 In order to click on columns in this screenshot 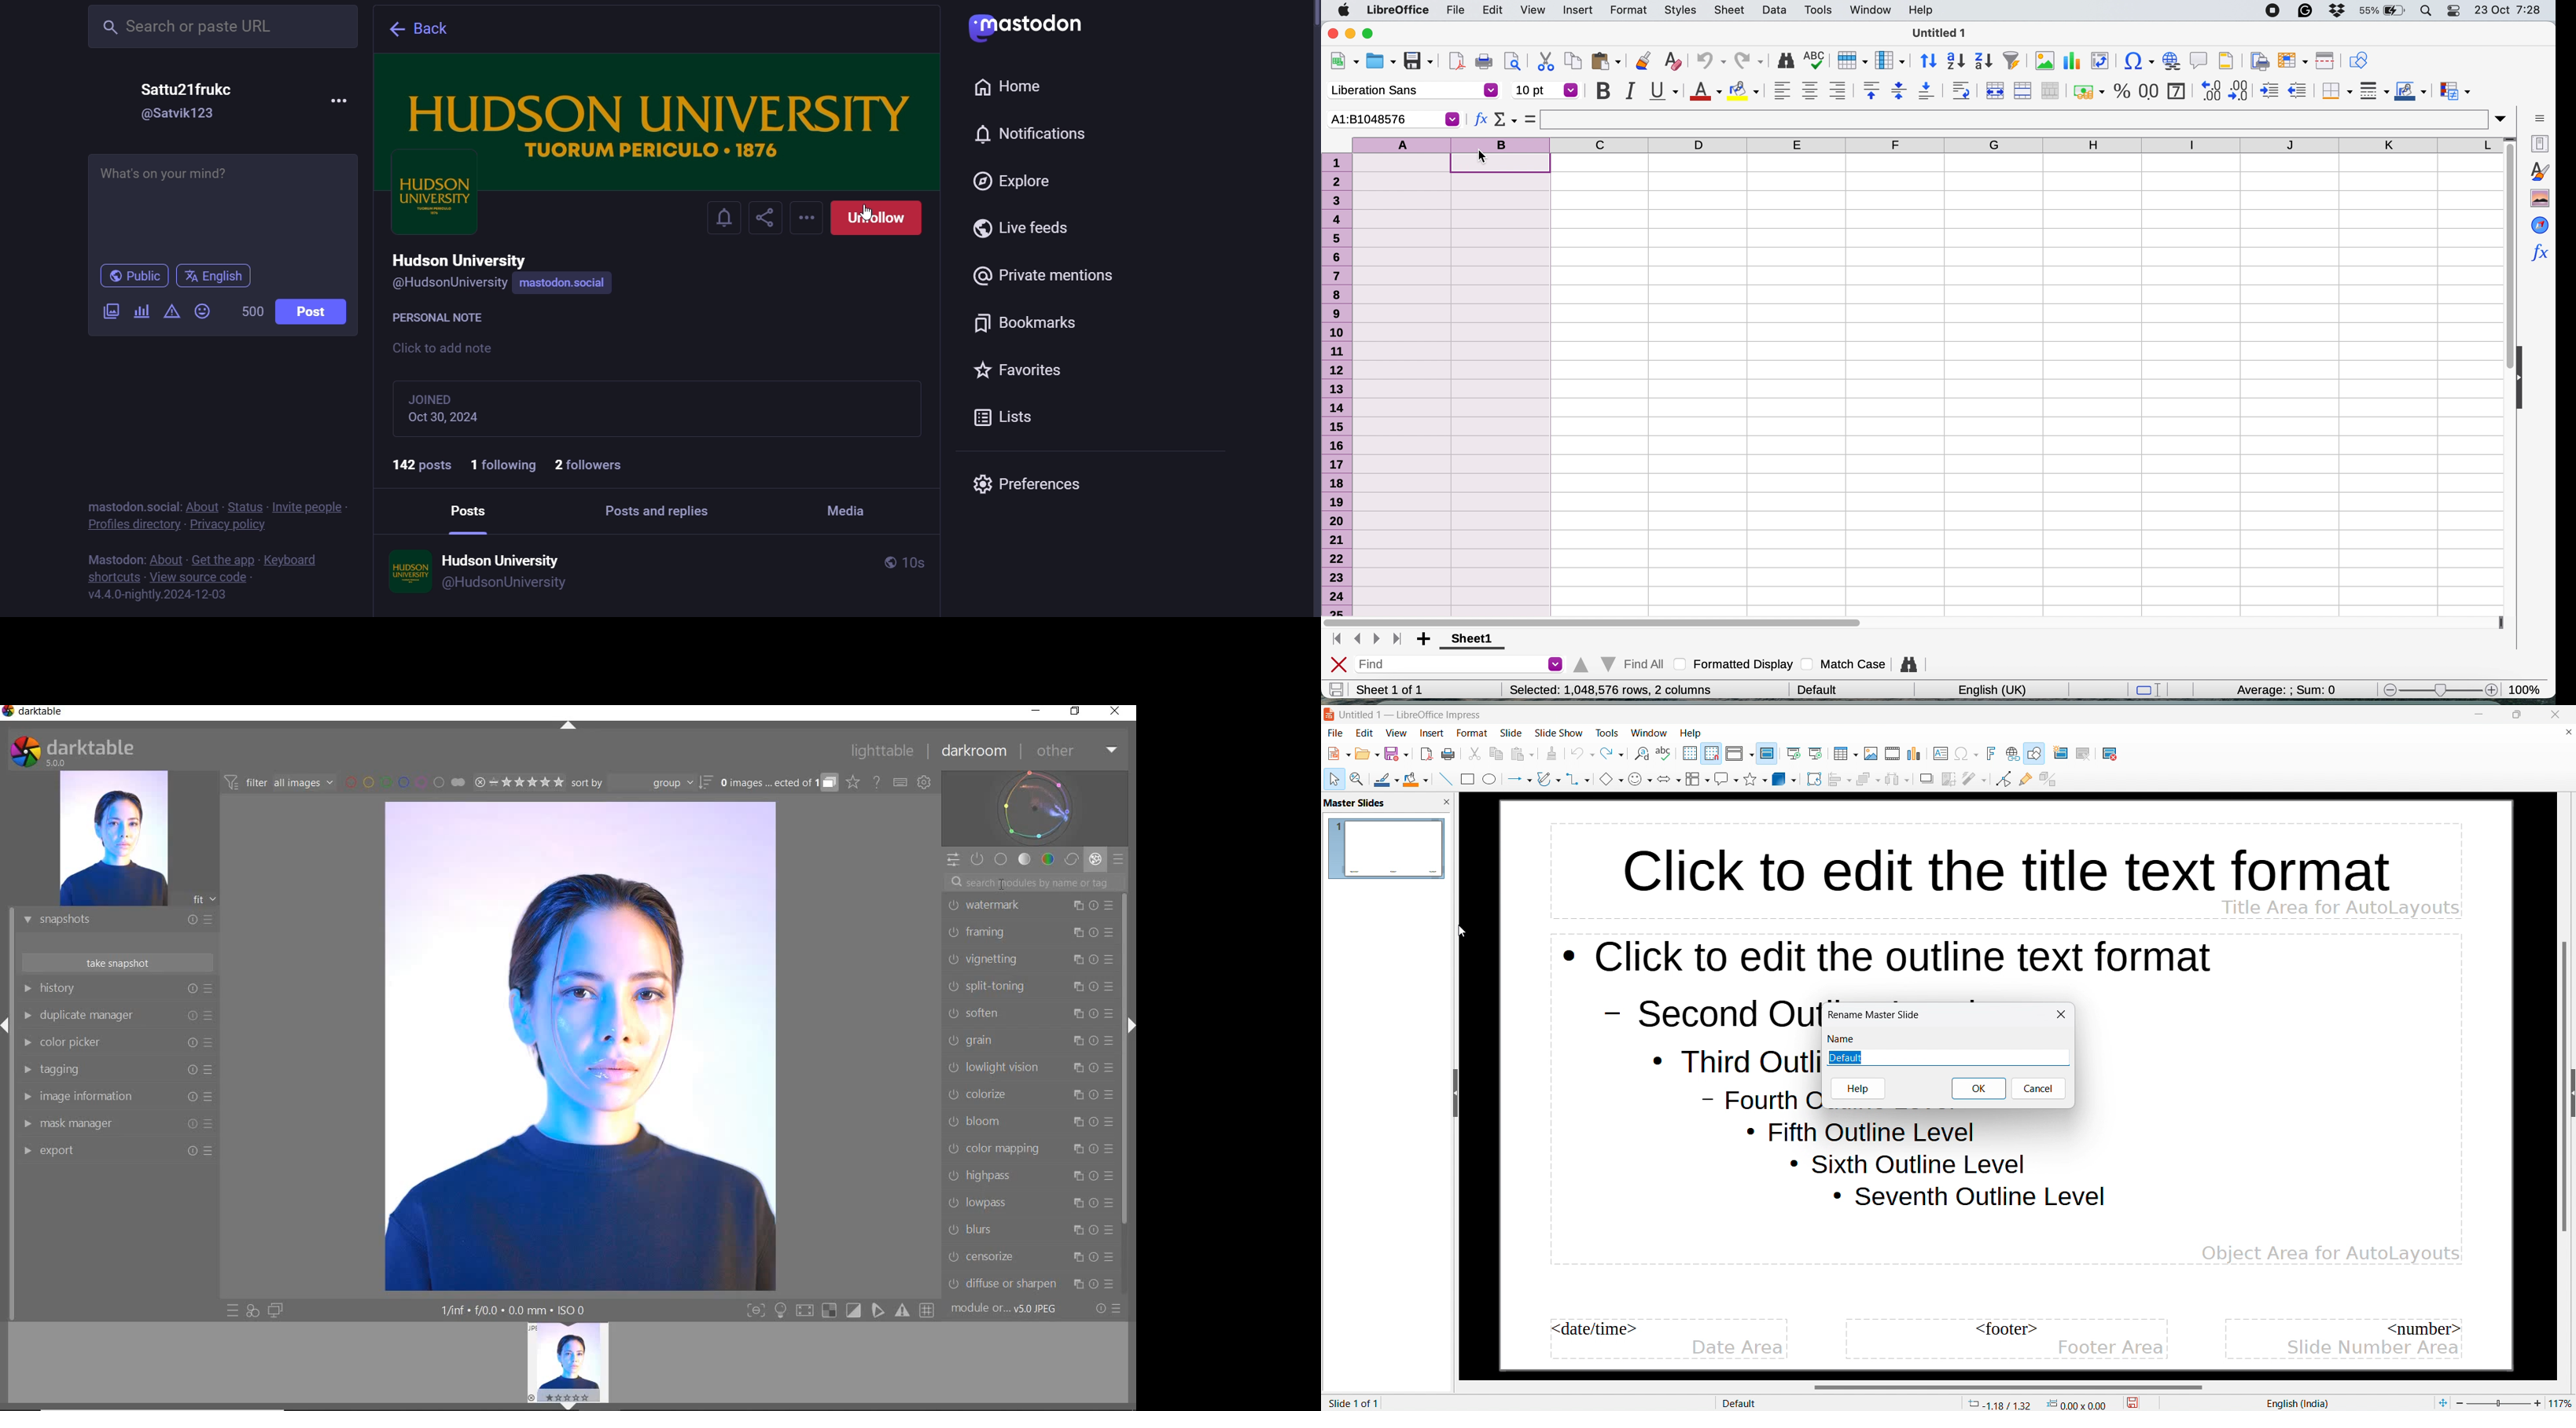, I will do `click(2026, 147)`.